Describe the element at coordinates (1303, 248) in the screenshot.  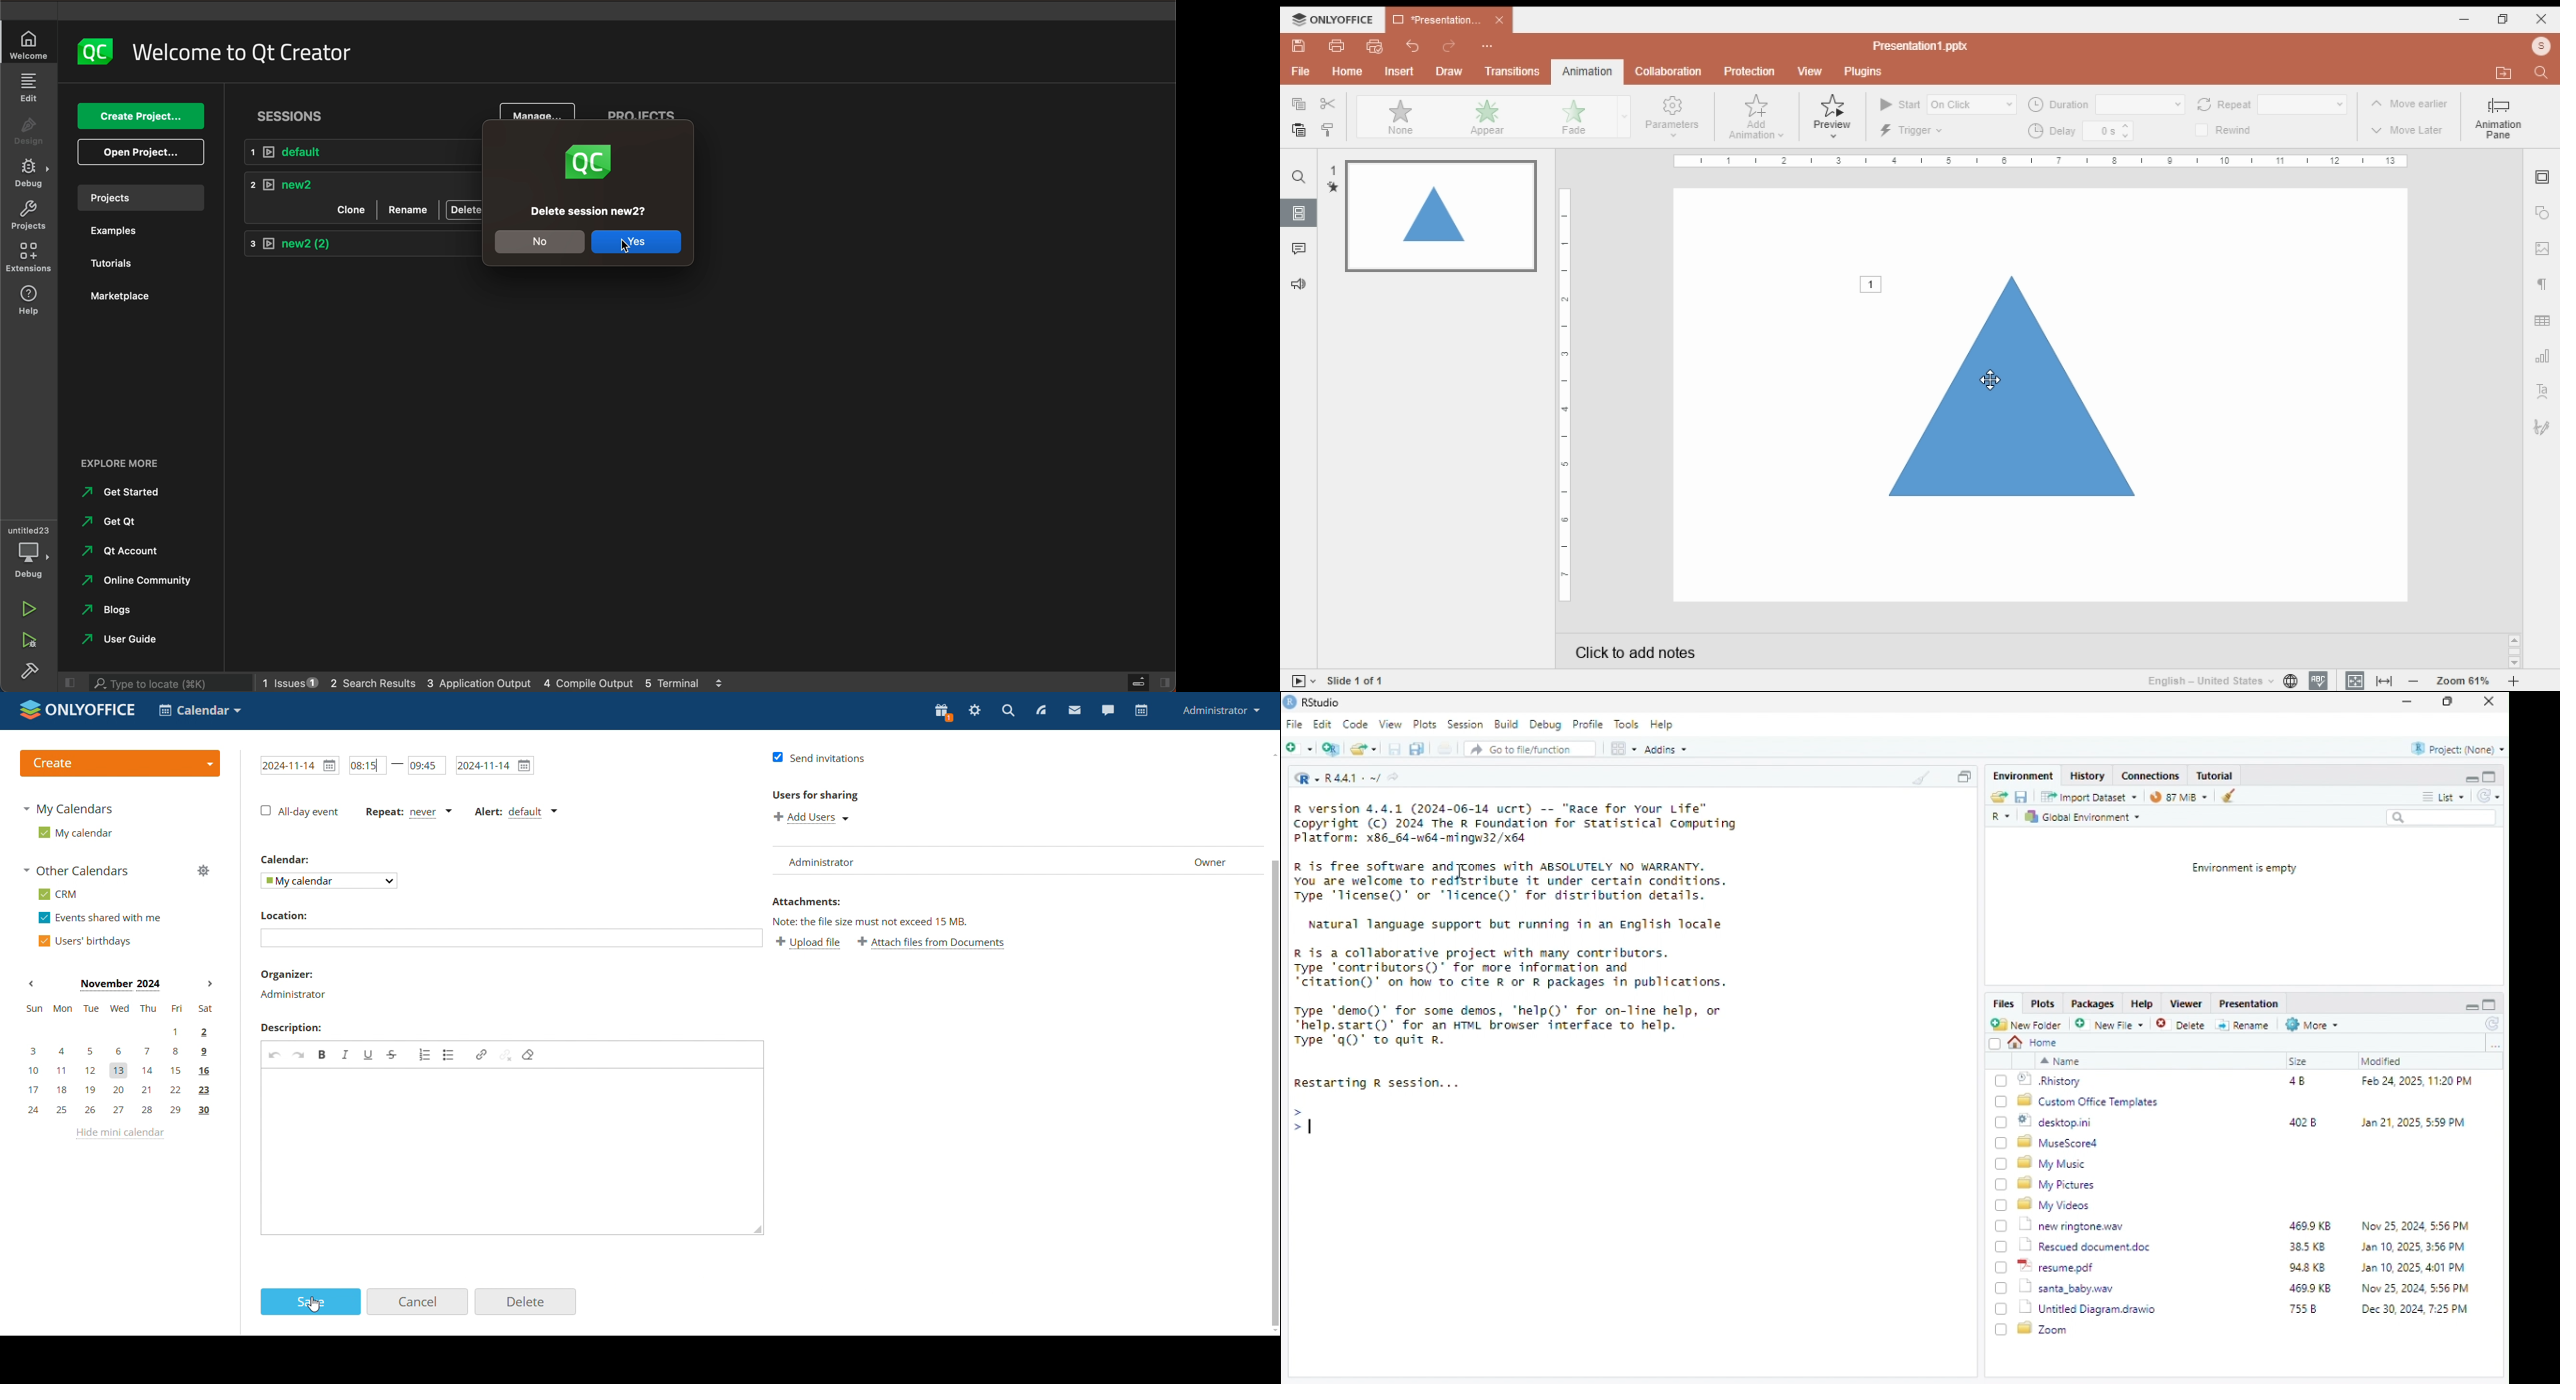
I see `comments` at that location.